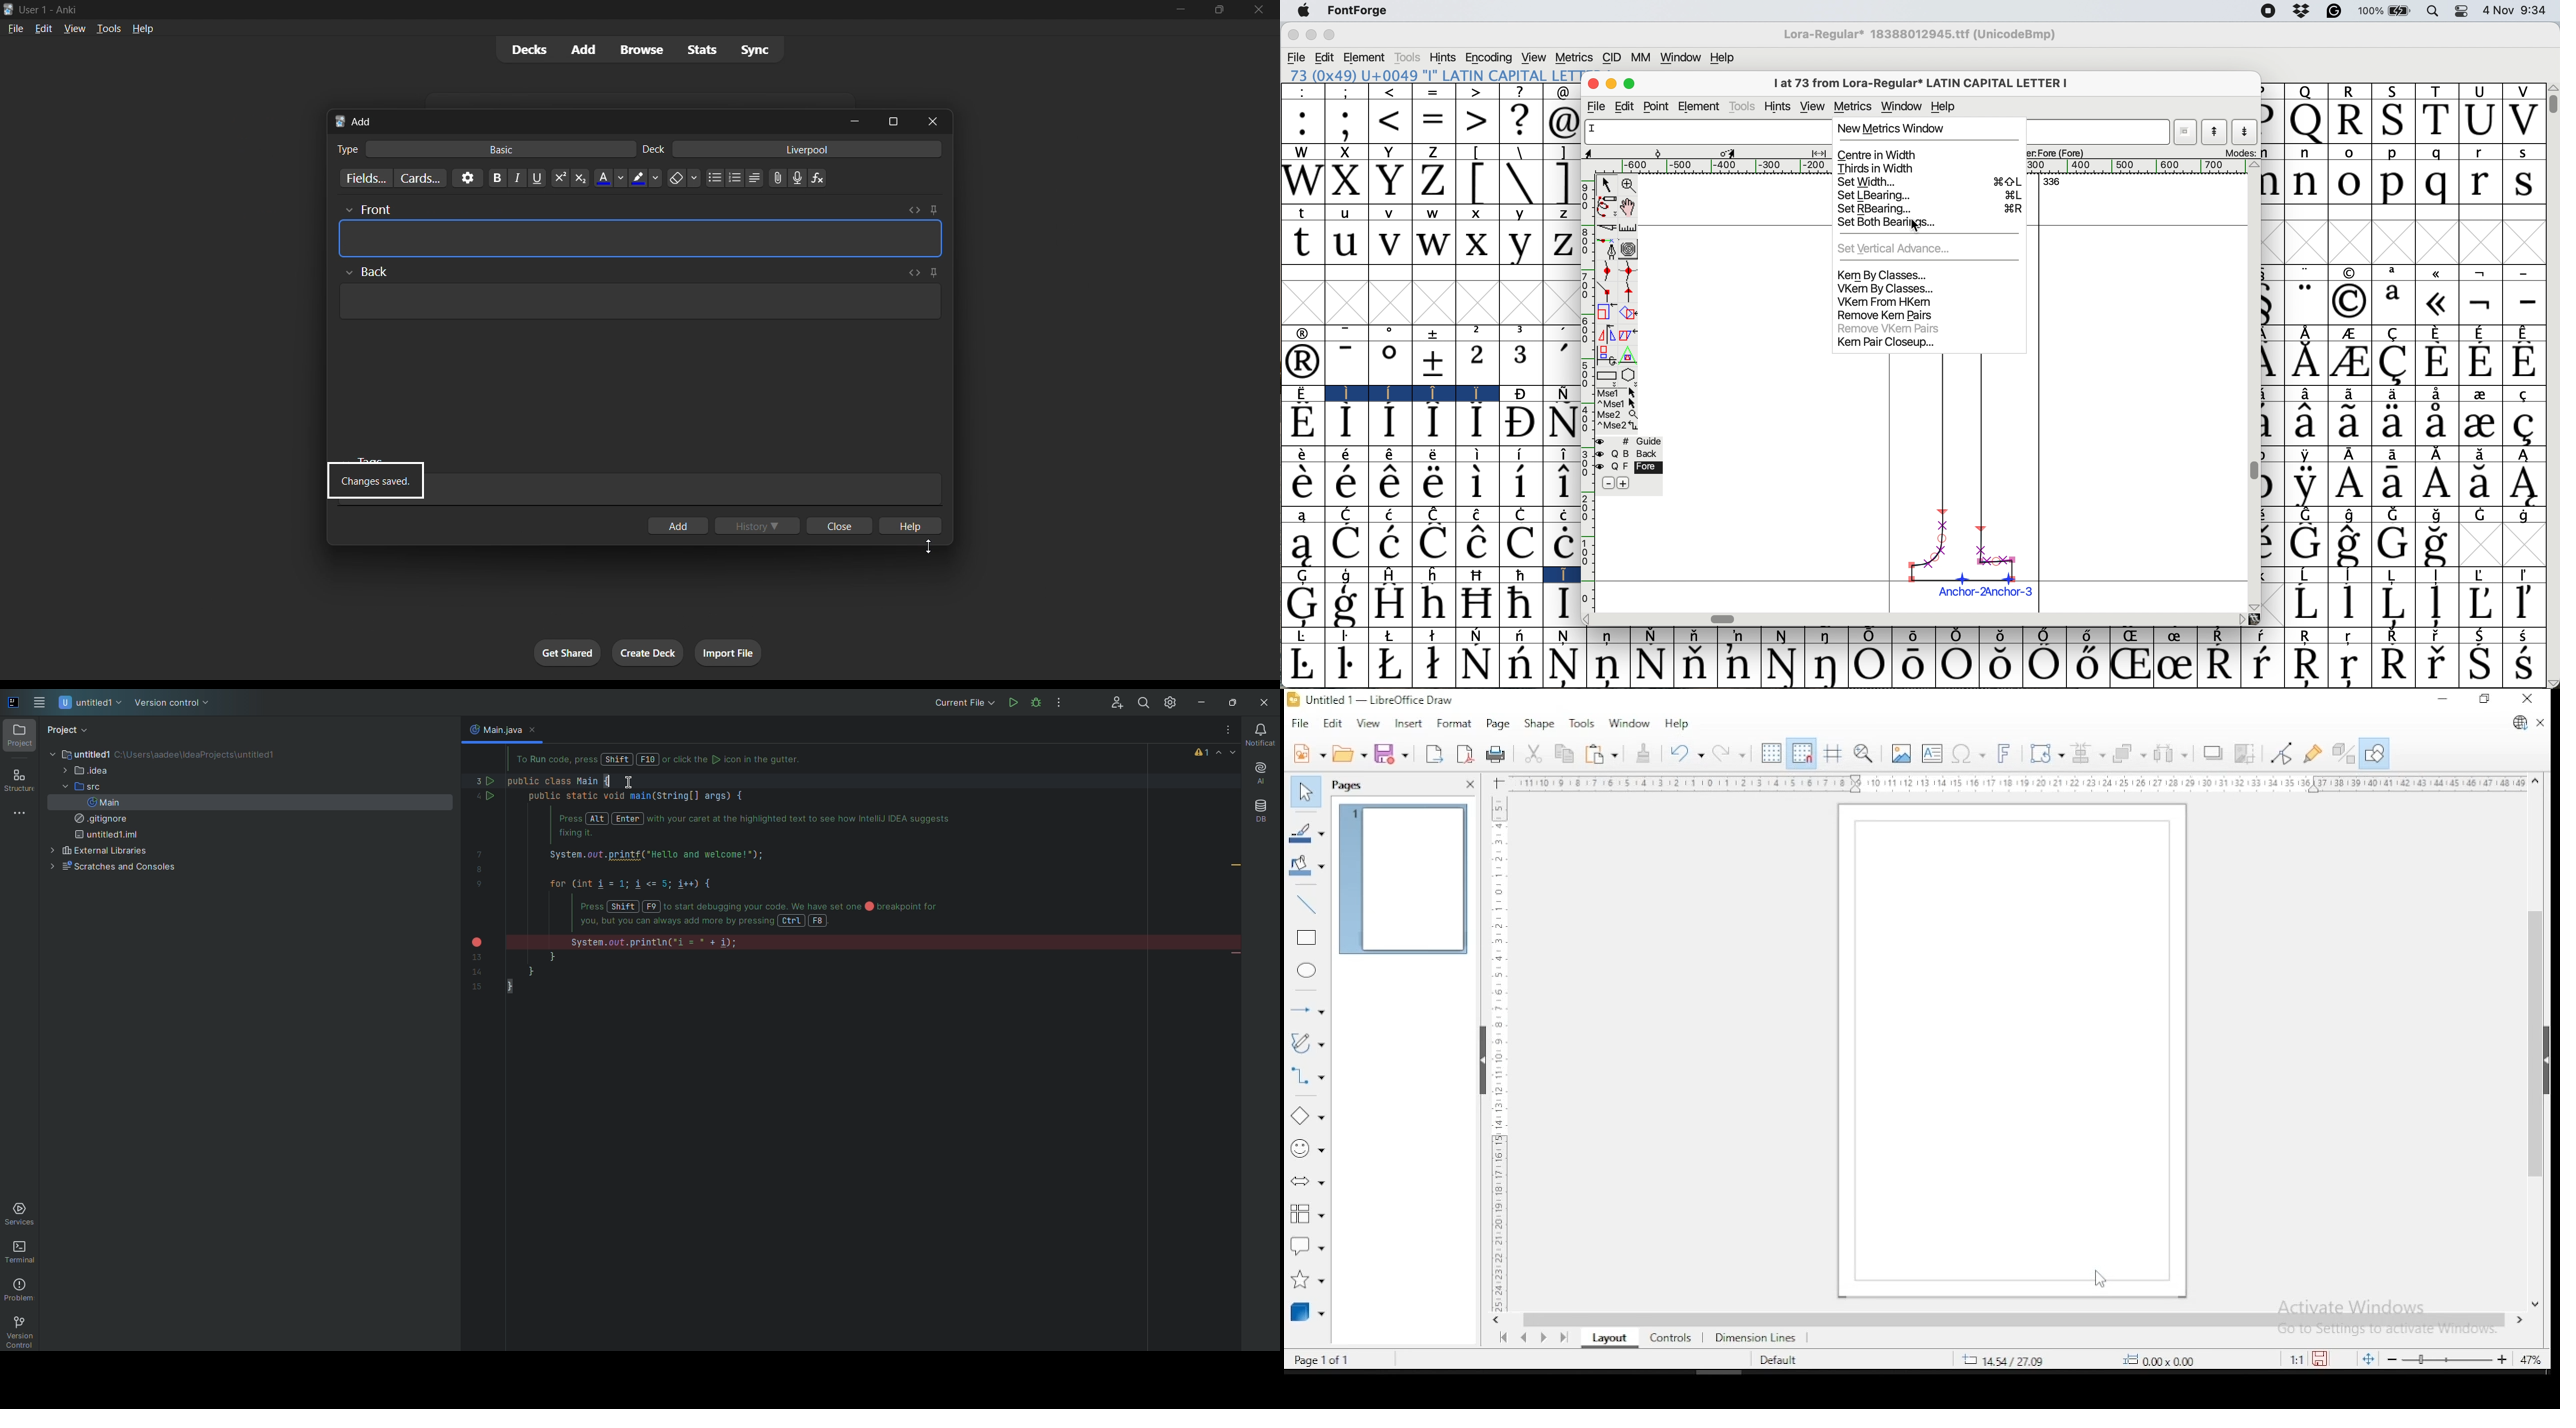 The width and height of the screenshot is (2576, 1428). What do you see at coordinates (853, 121) in the screenshot?
I see `minimize` at bounding box center [853, 121].